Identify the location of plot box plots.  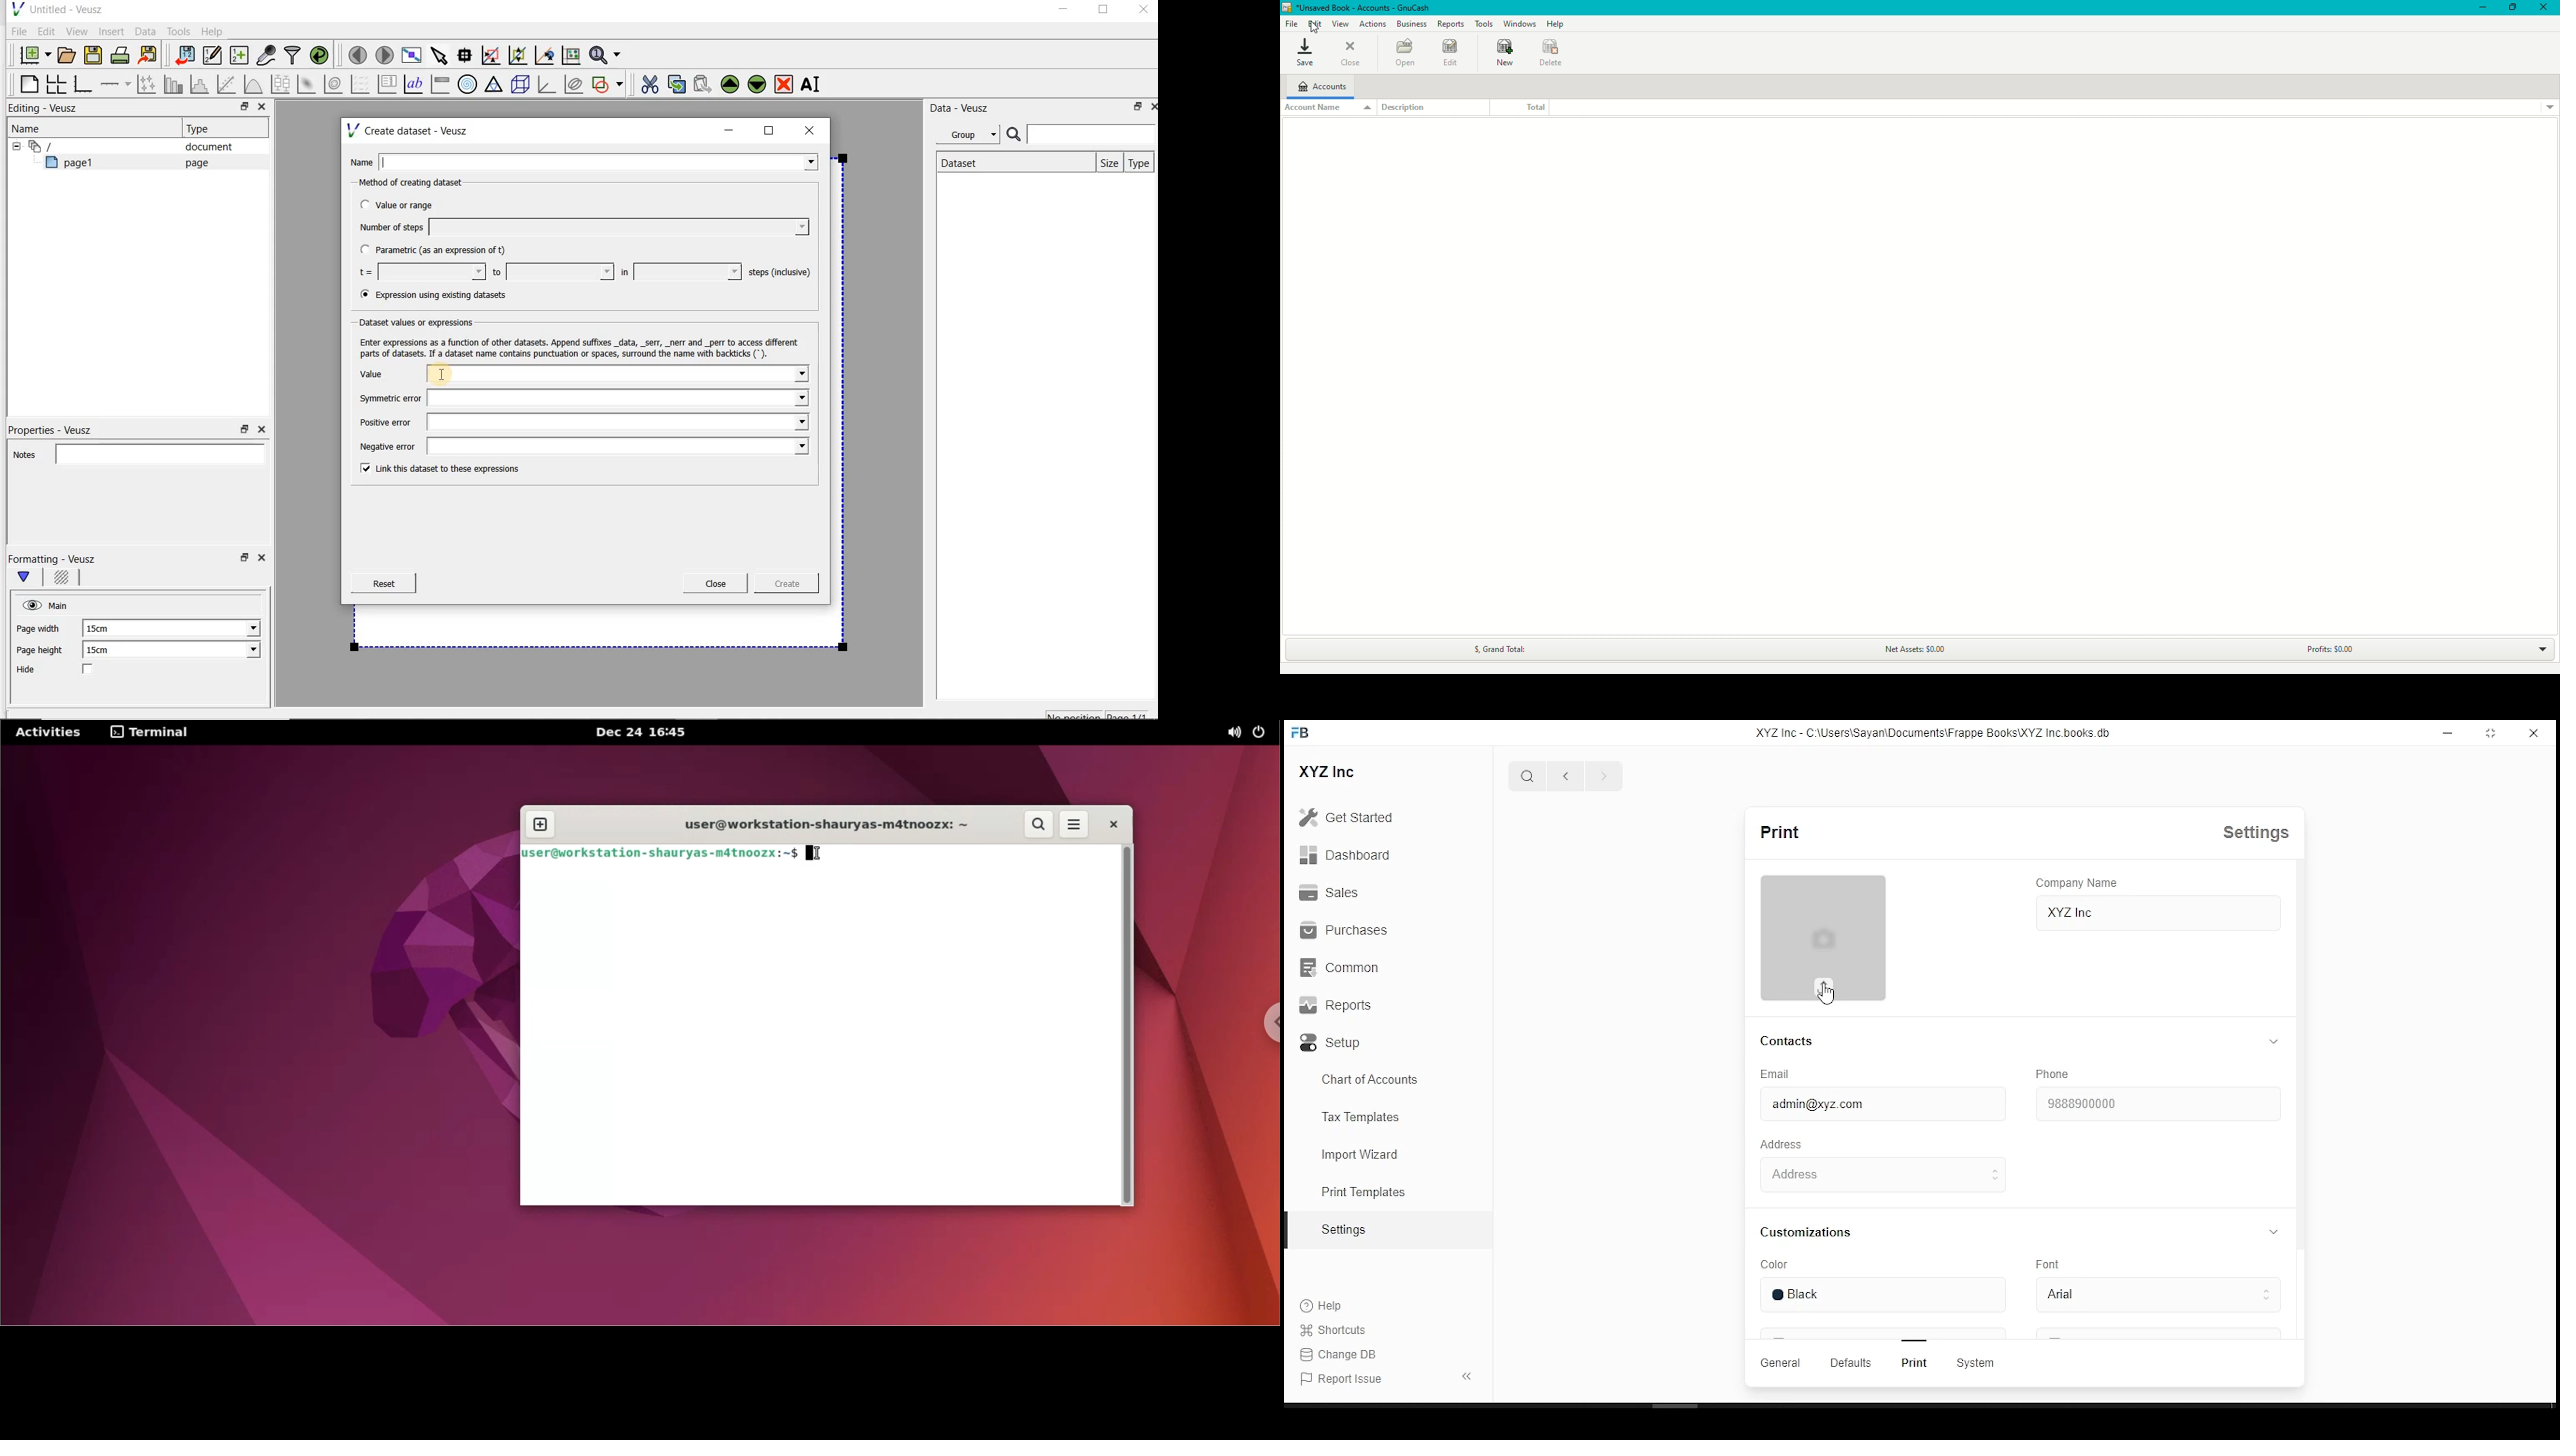
(280, 85).